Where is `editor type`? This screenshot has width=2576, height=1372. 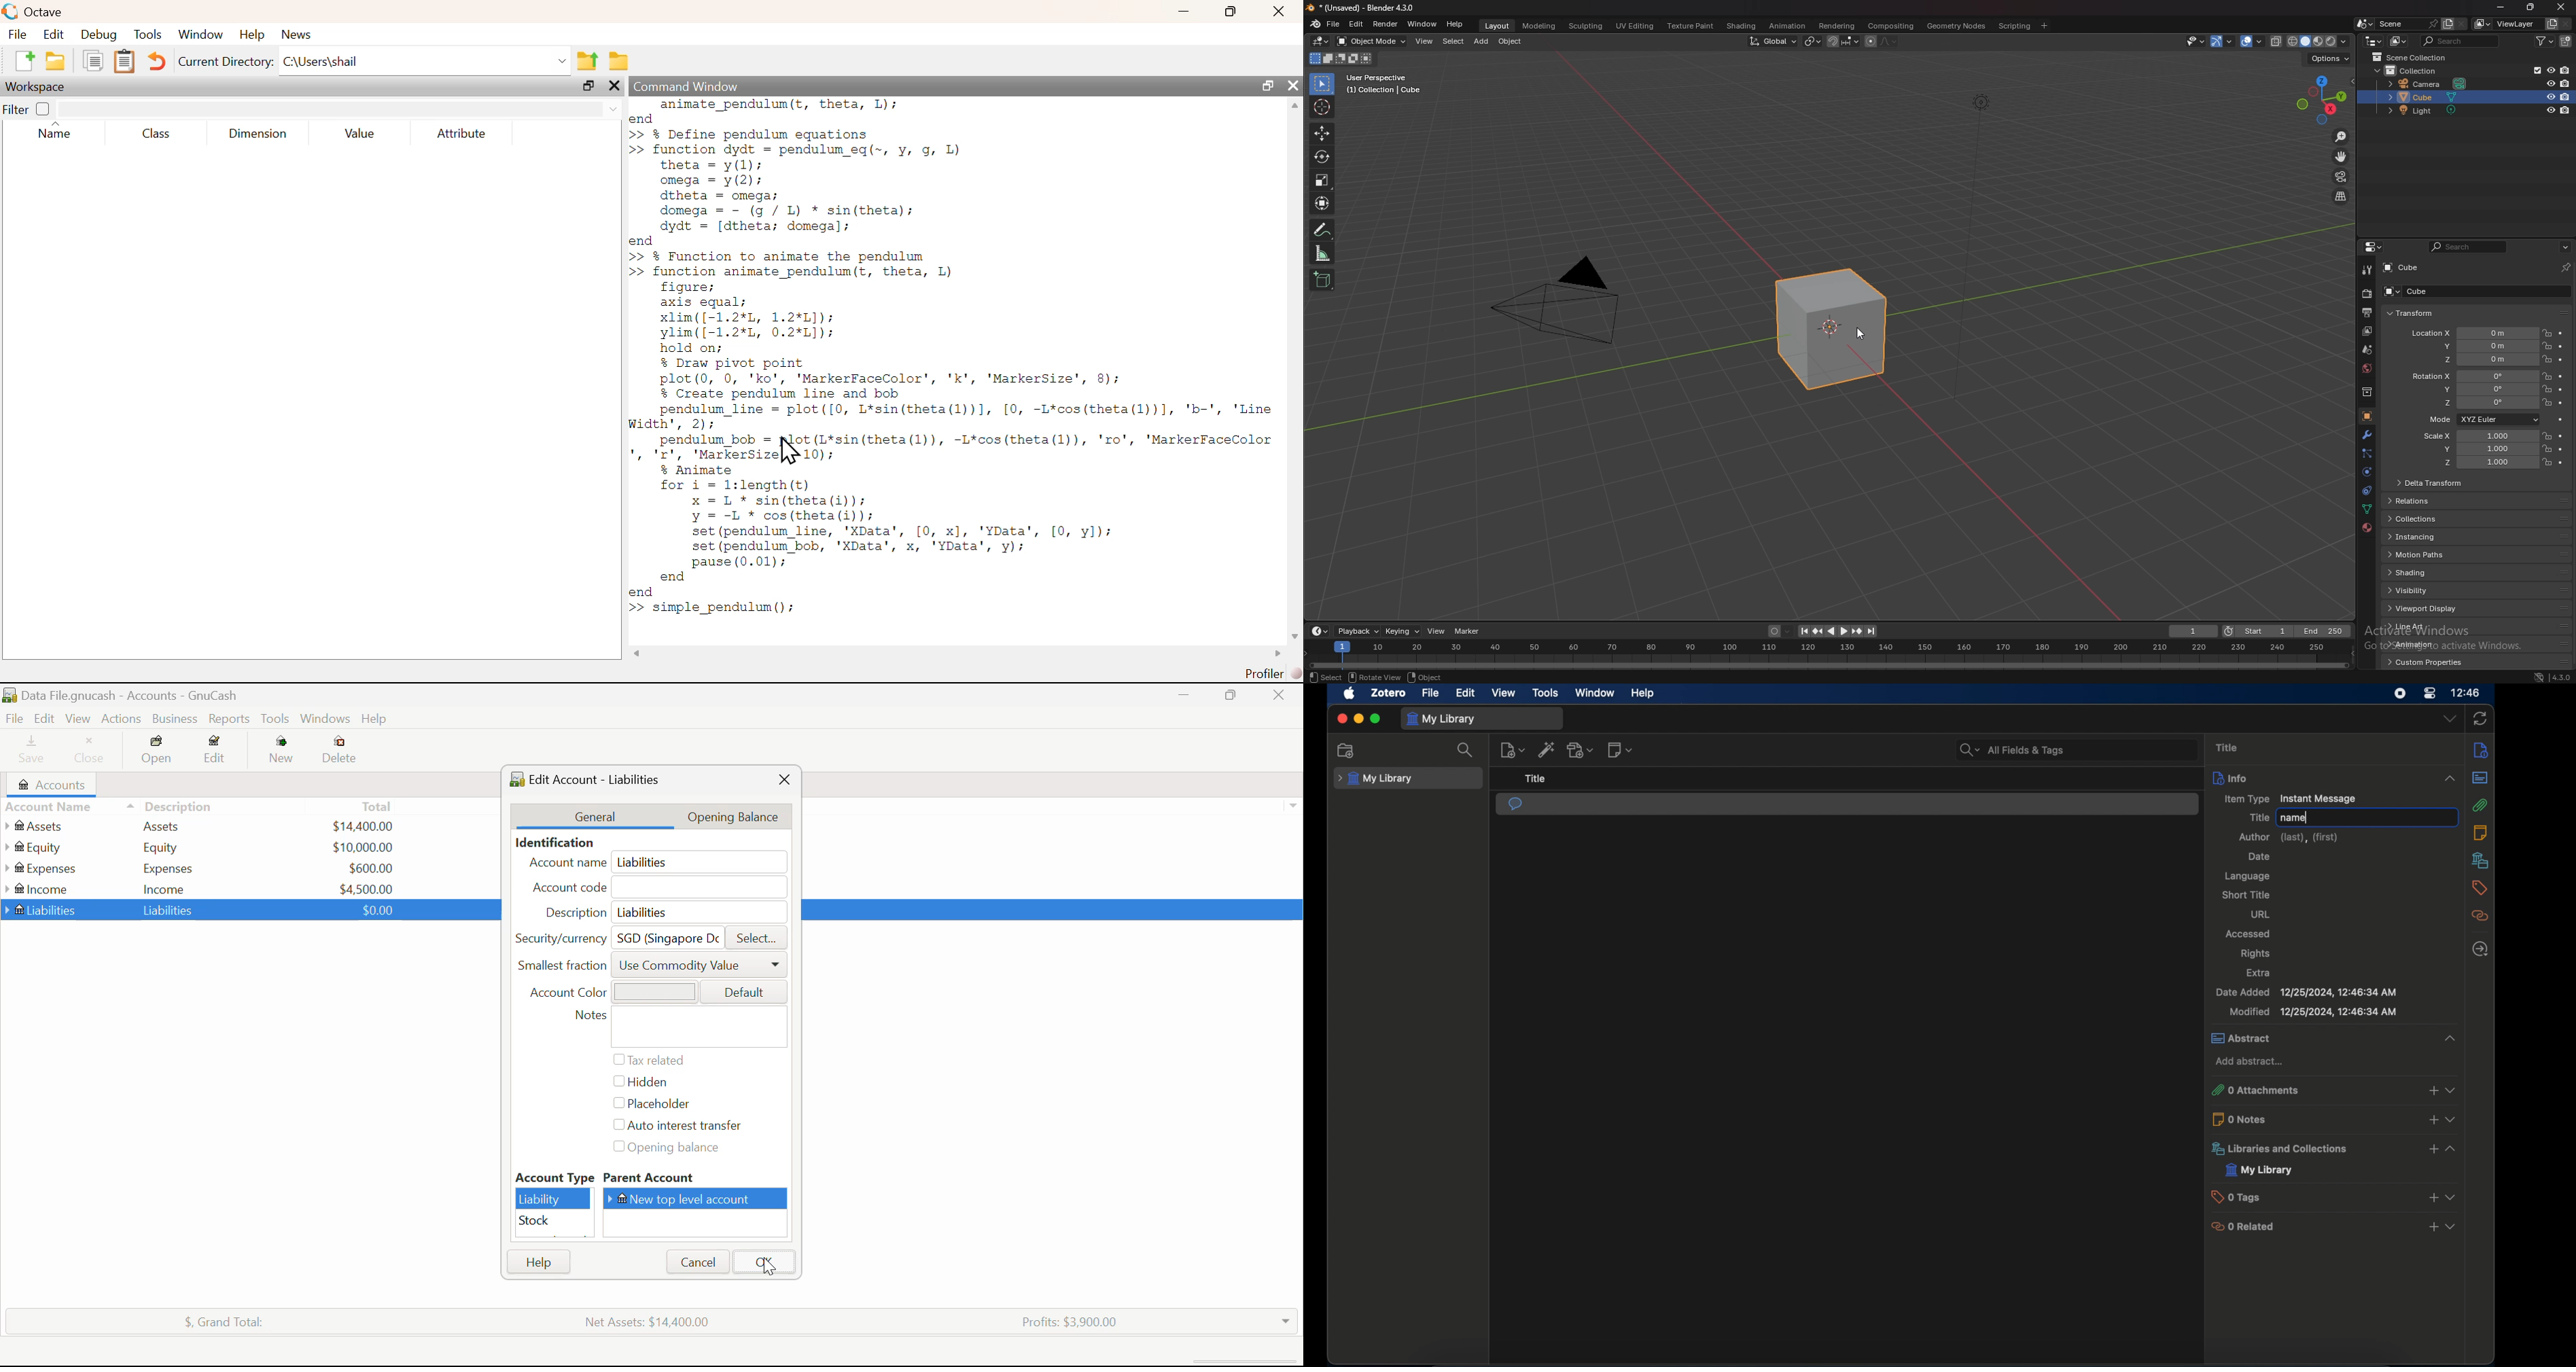
editor type is located at coordinates (1321, 41).